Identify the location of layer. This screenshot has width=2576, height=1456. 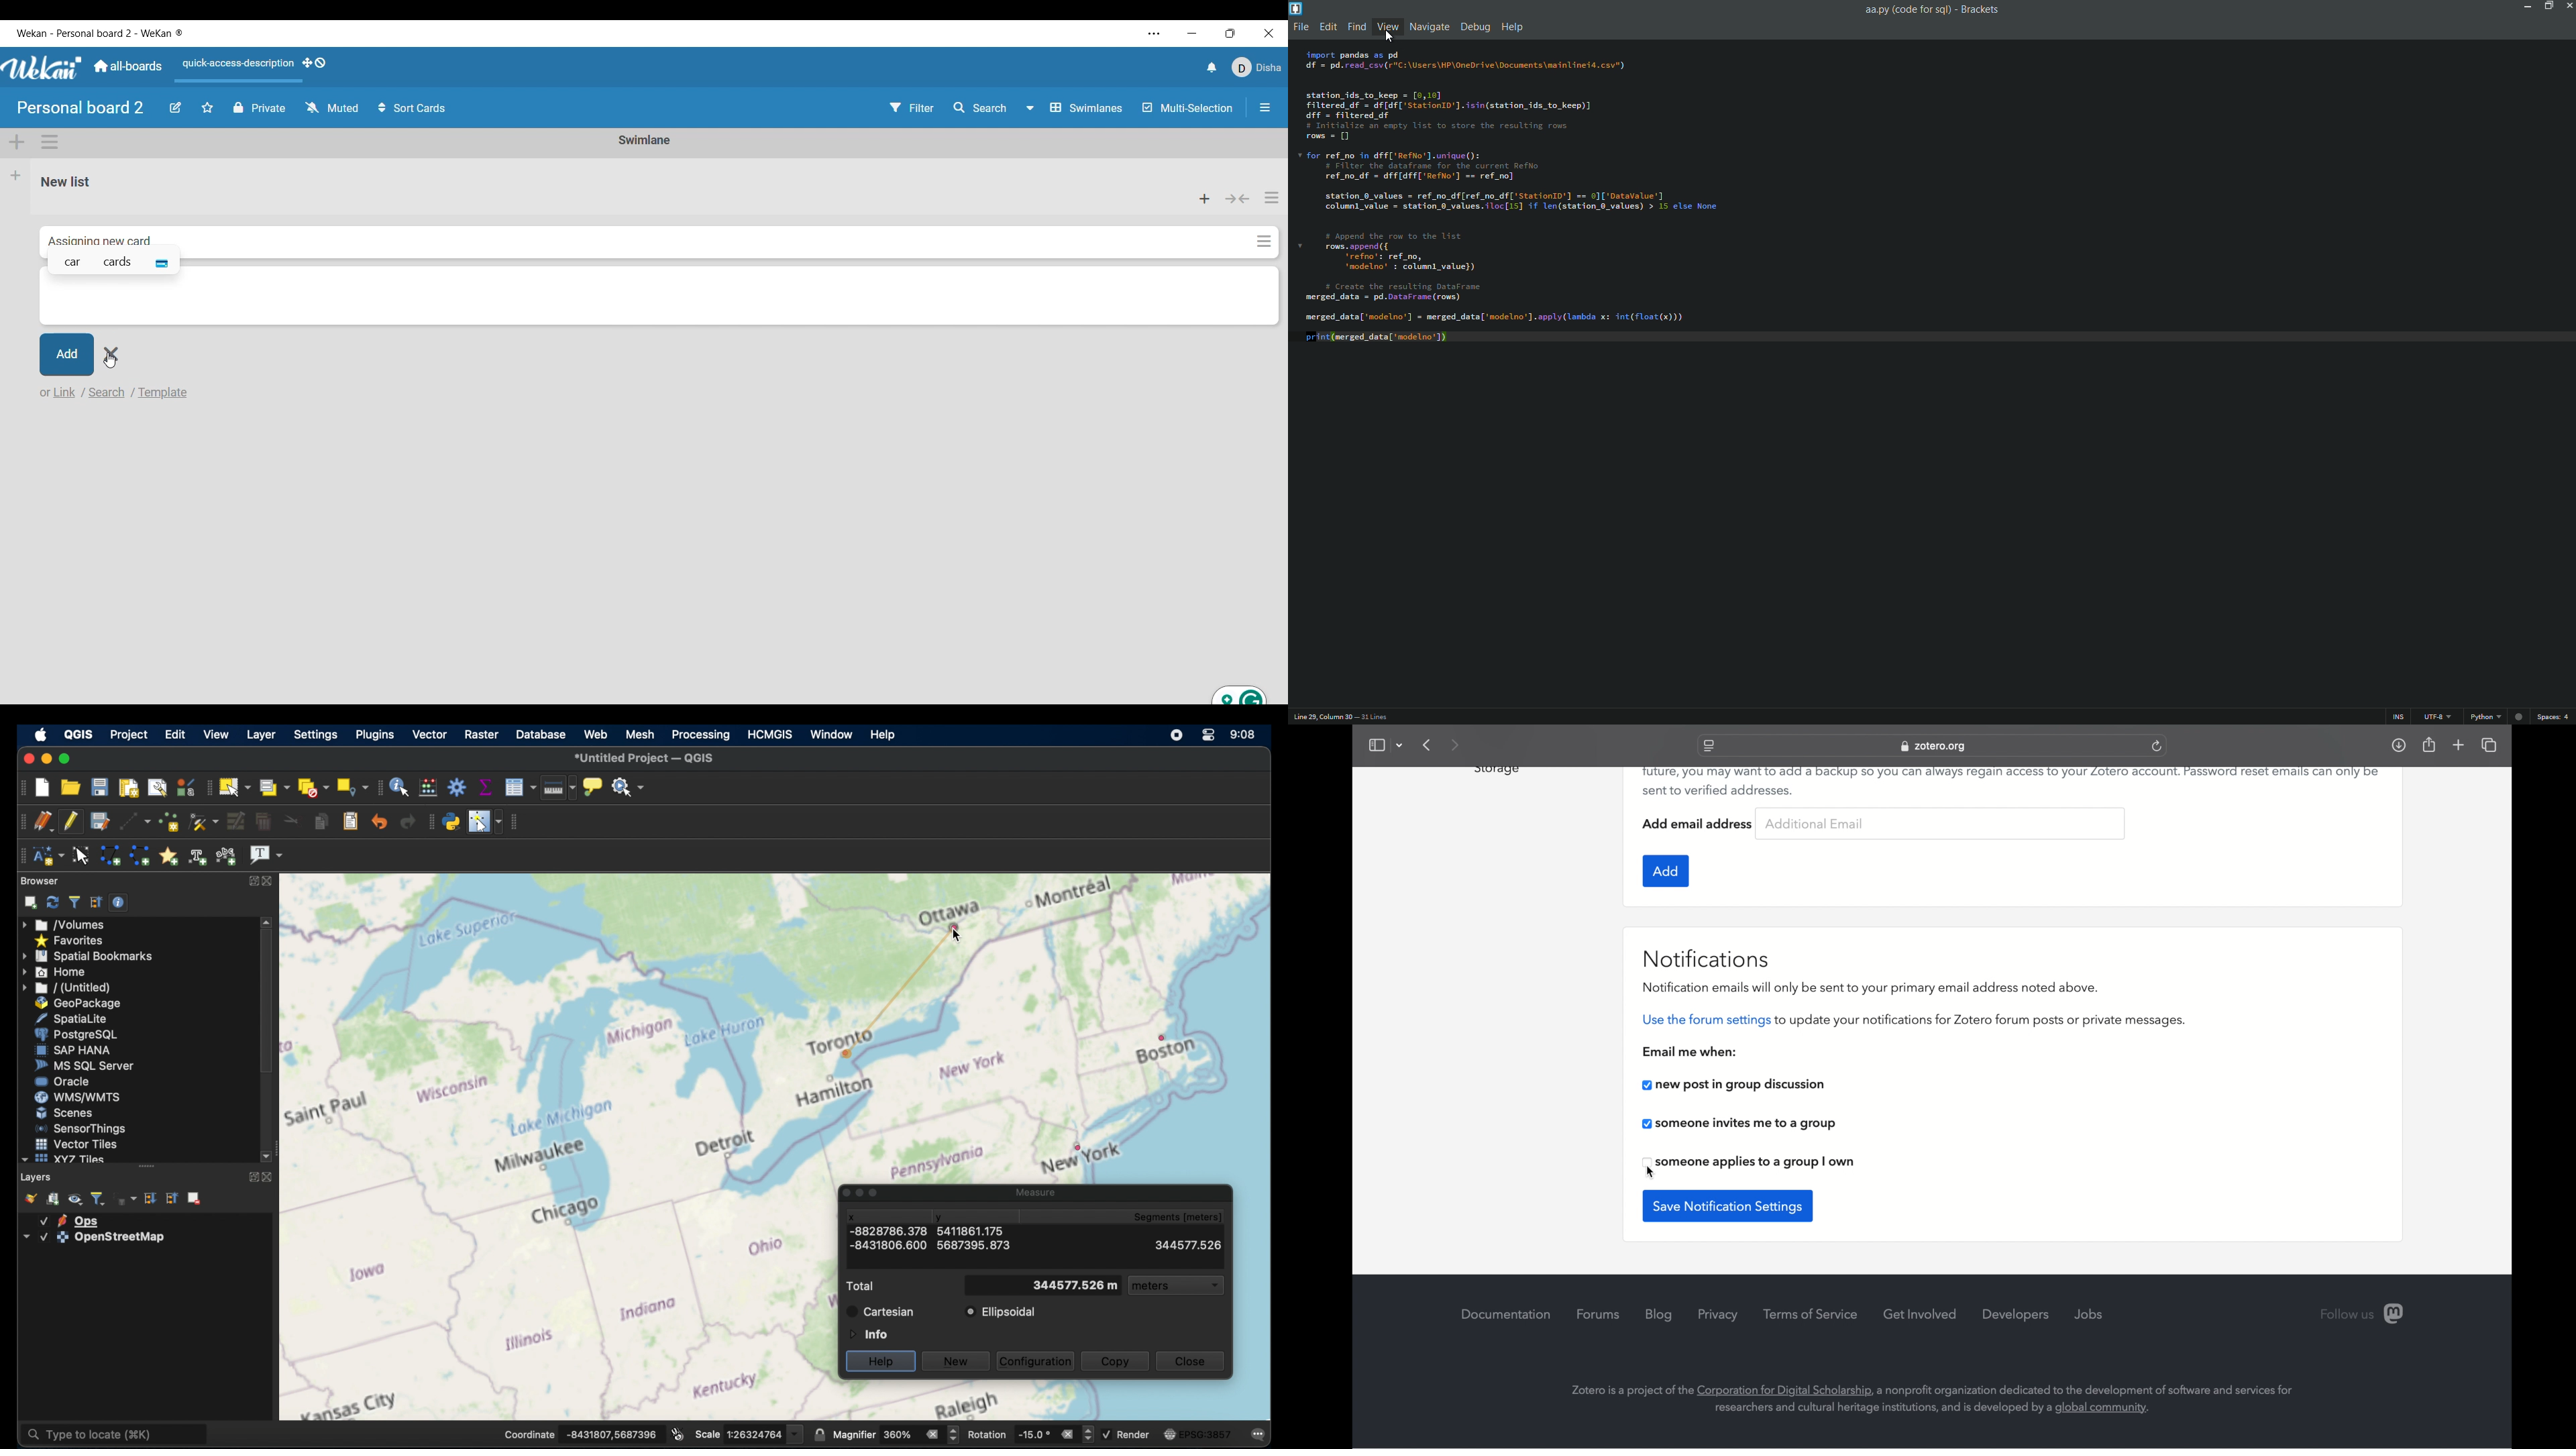
(91, 1238).